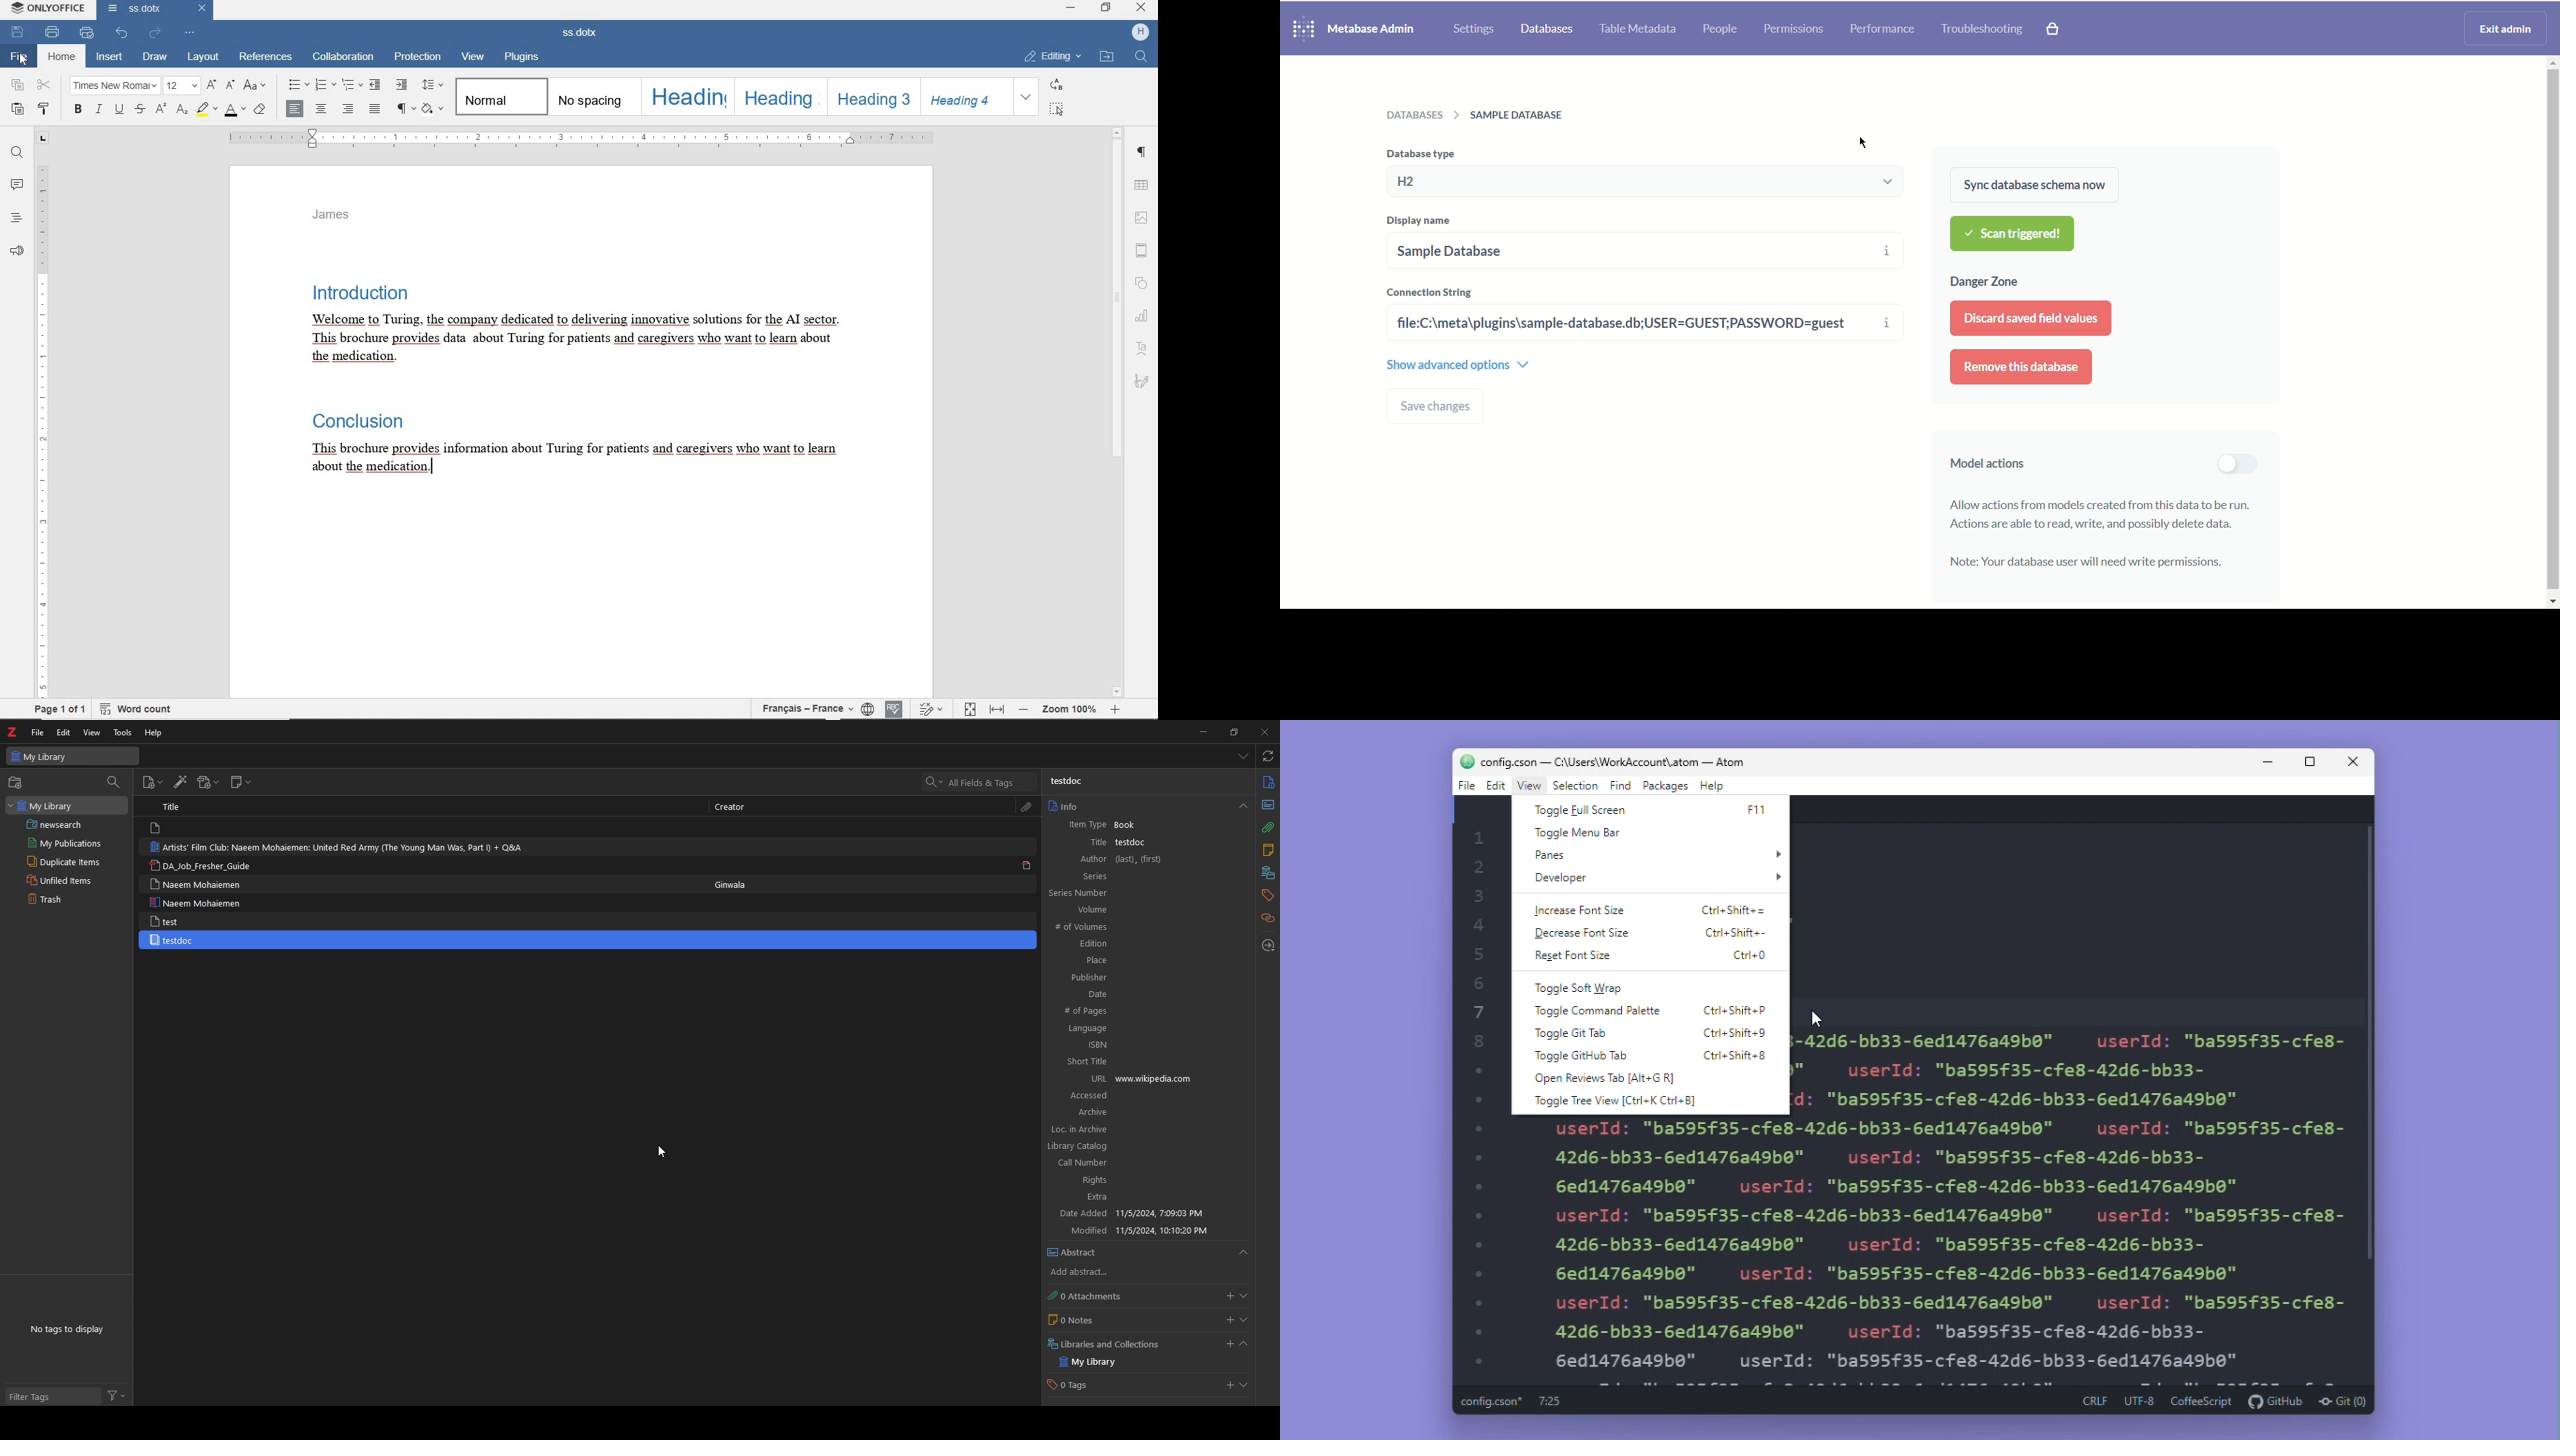 The height and width of the screenshot is (1456, 2576). What do you see at coordinates (65, 732) in the screenshot?
I see `edit` at bounding box center [65, 732].